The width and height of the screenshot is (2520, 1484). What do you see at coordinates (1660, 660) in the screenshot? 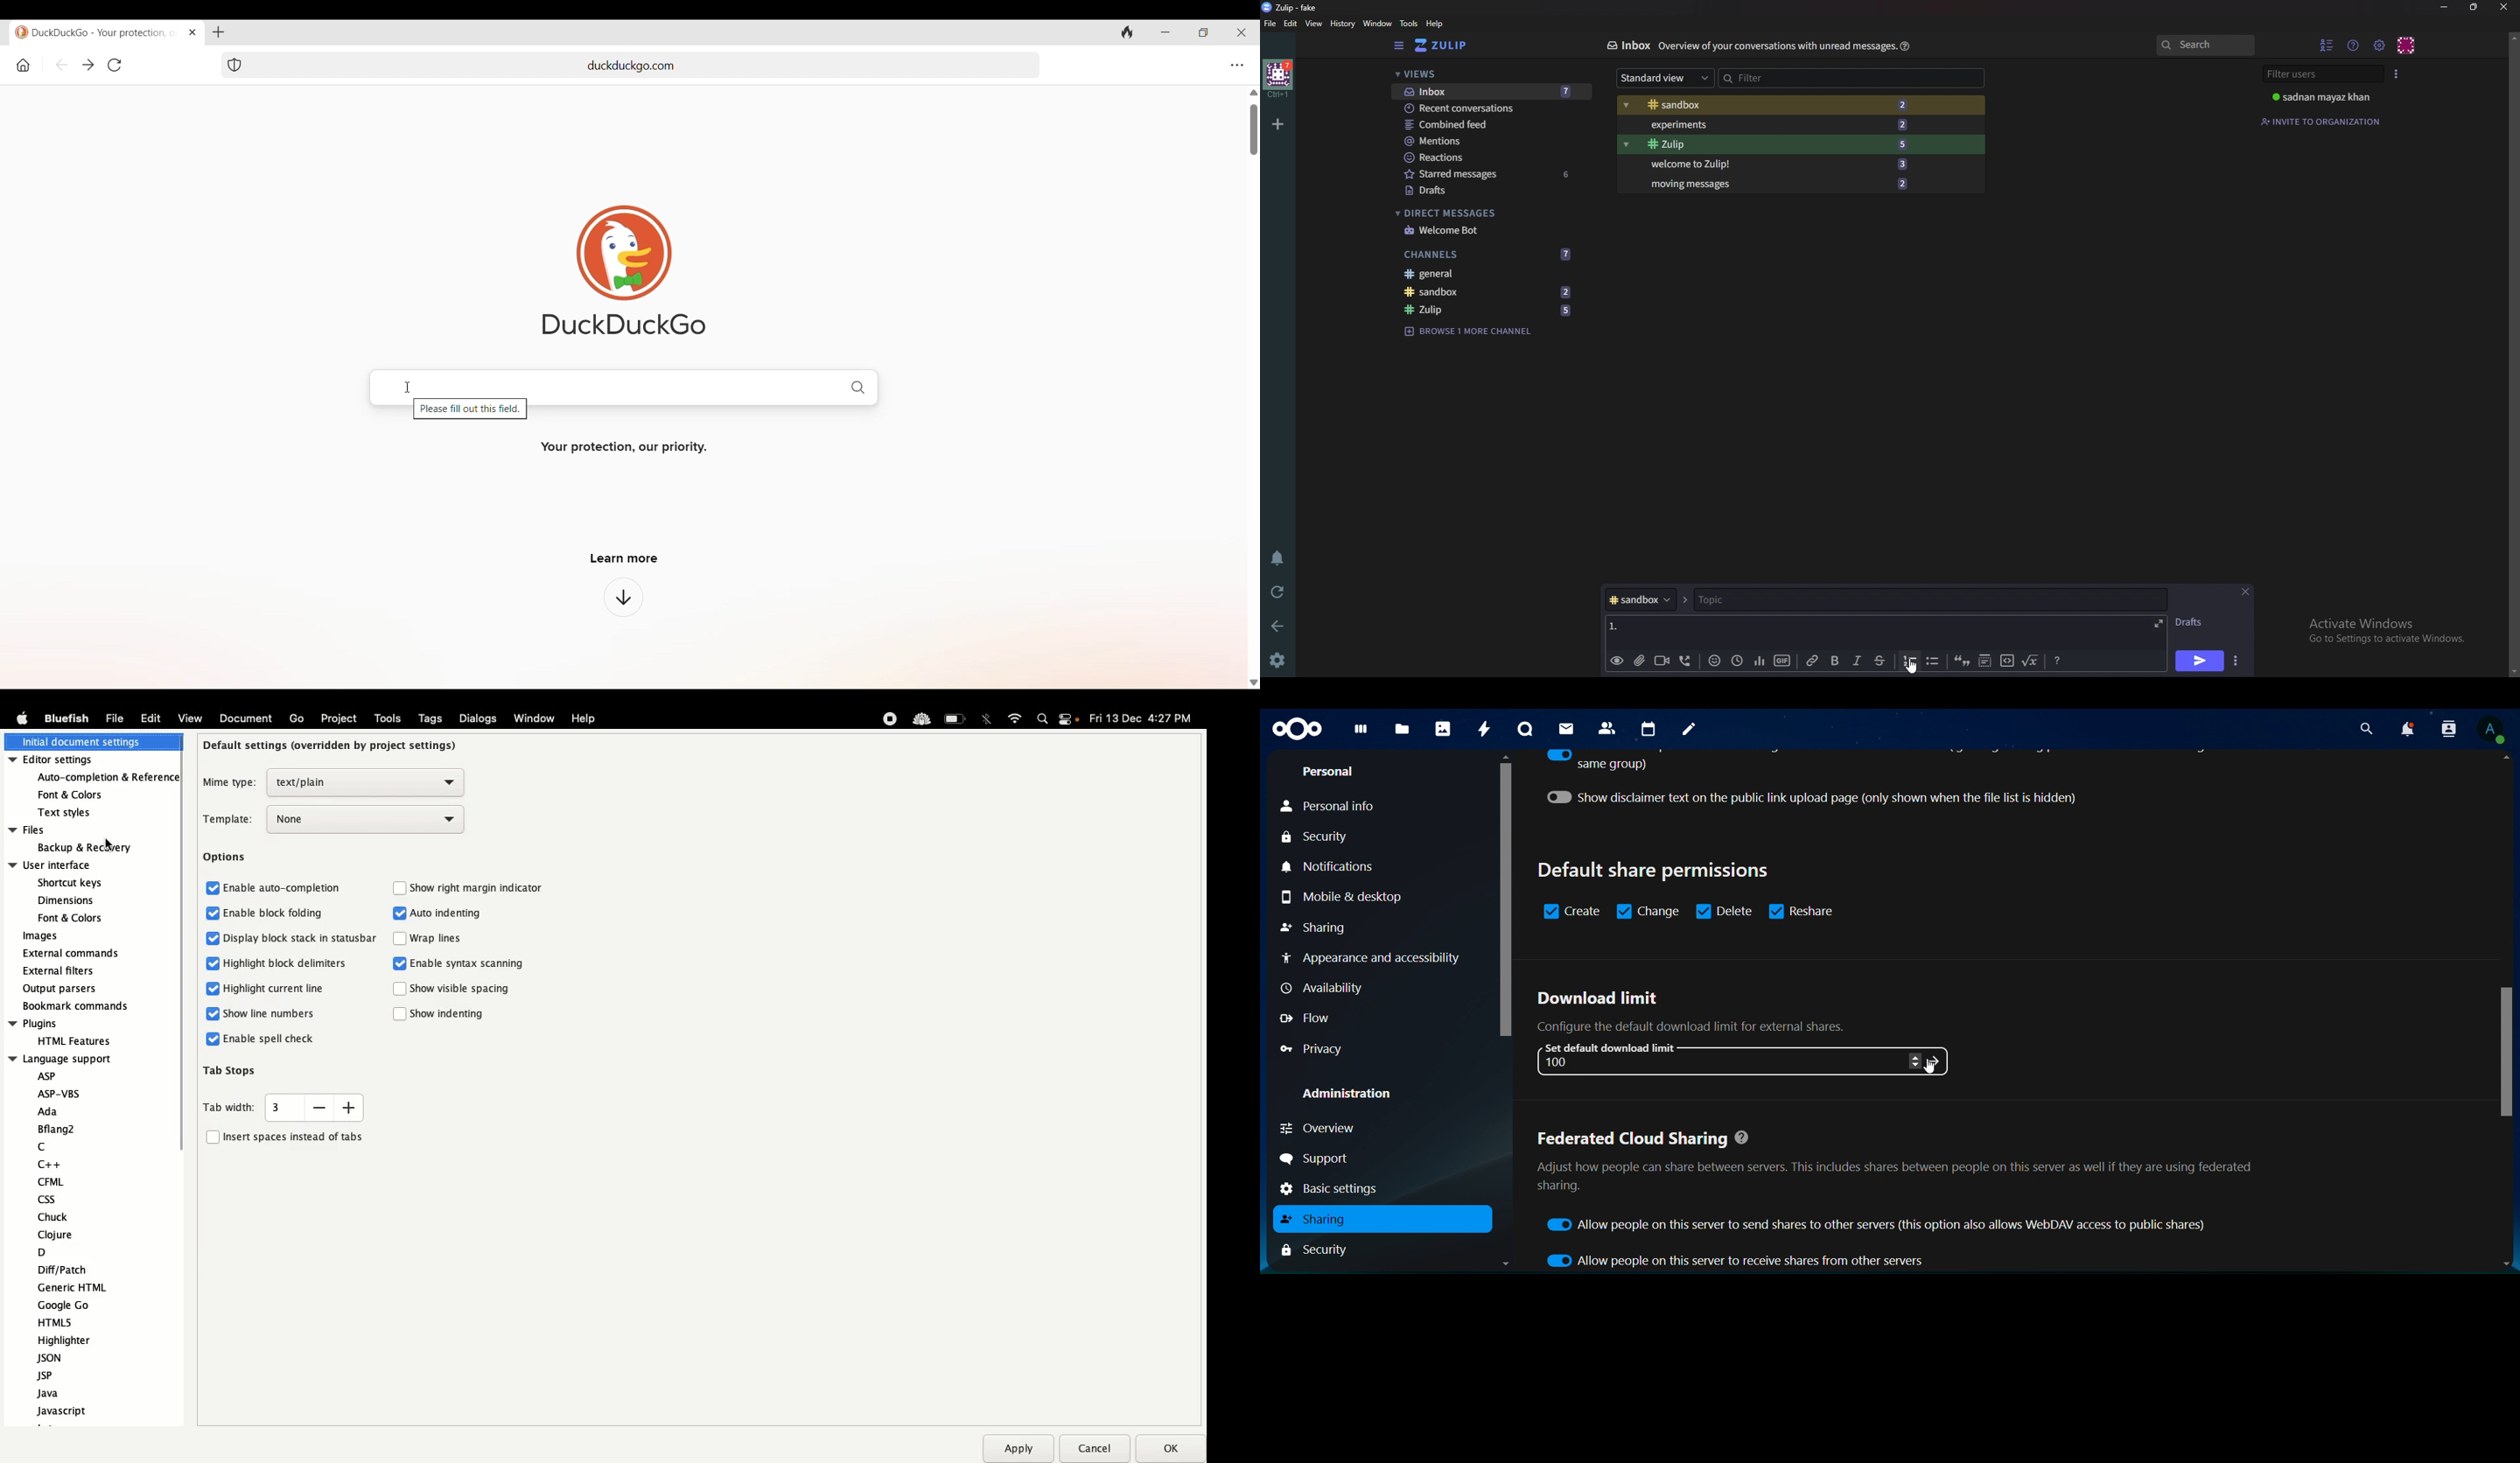
I see `Video call` at bounding box center [1660, 660].